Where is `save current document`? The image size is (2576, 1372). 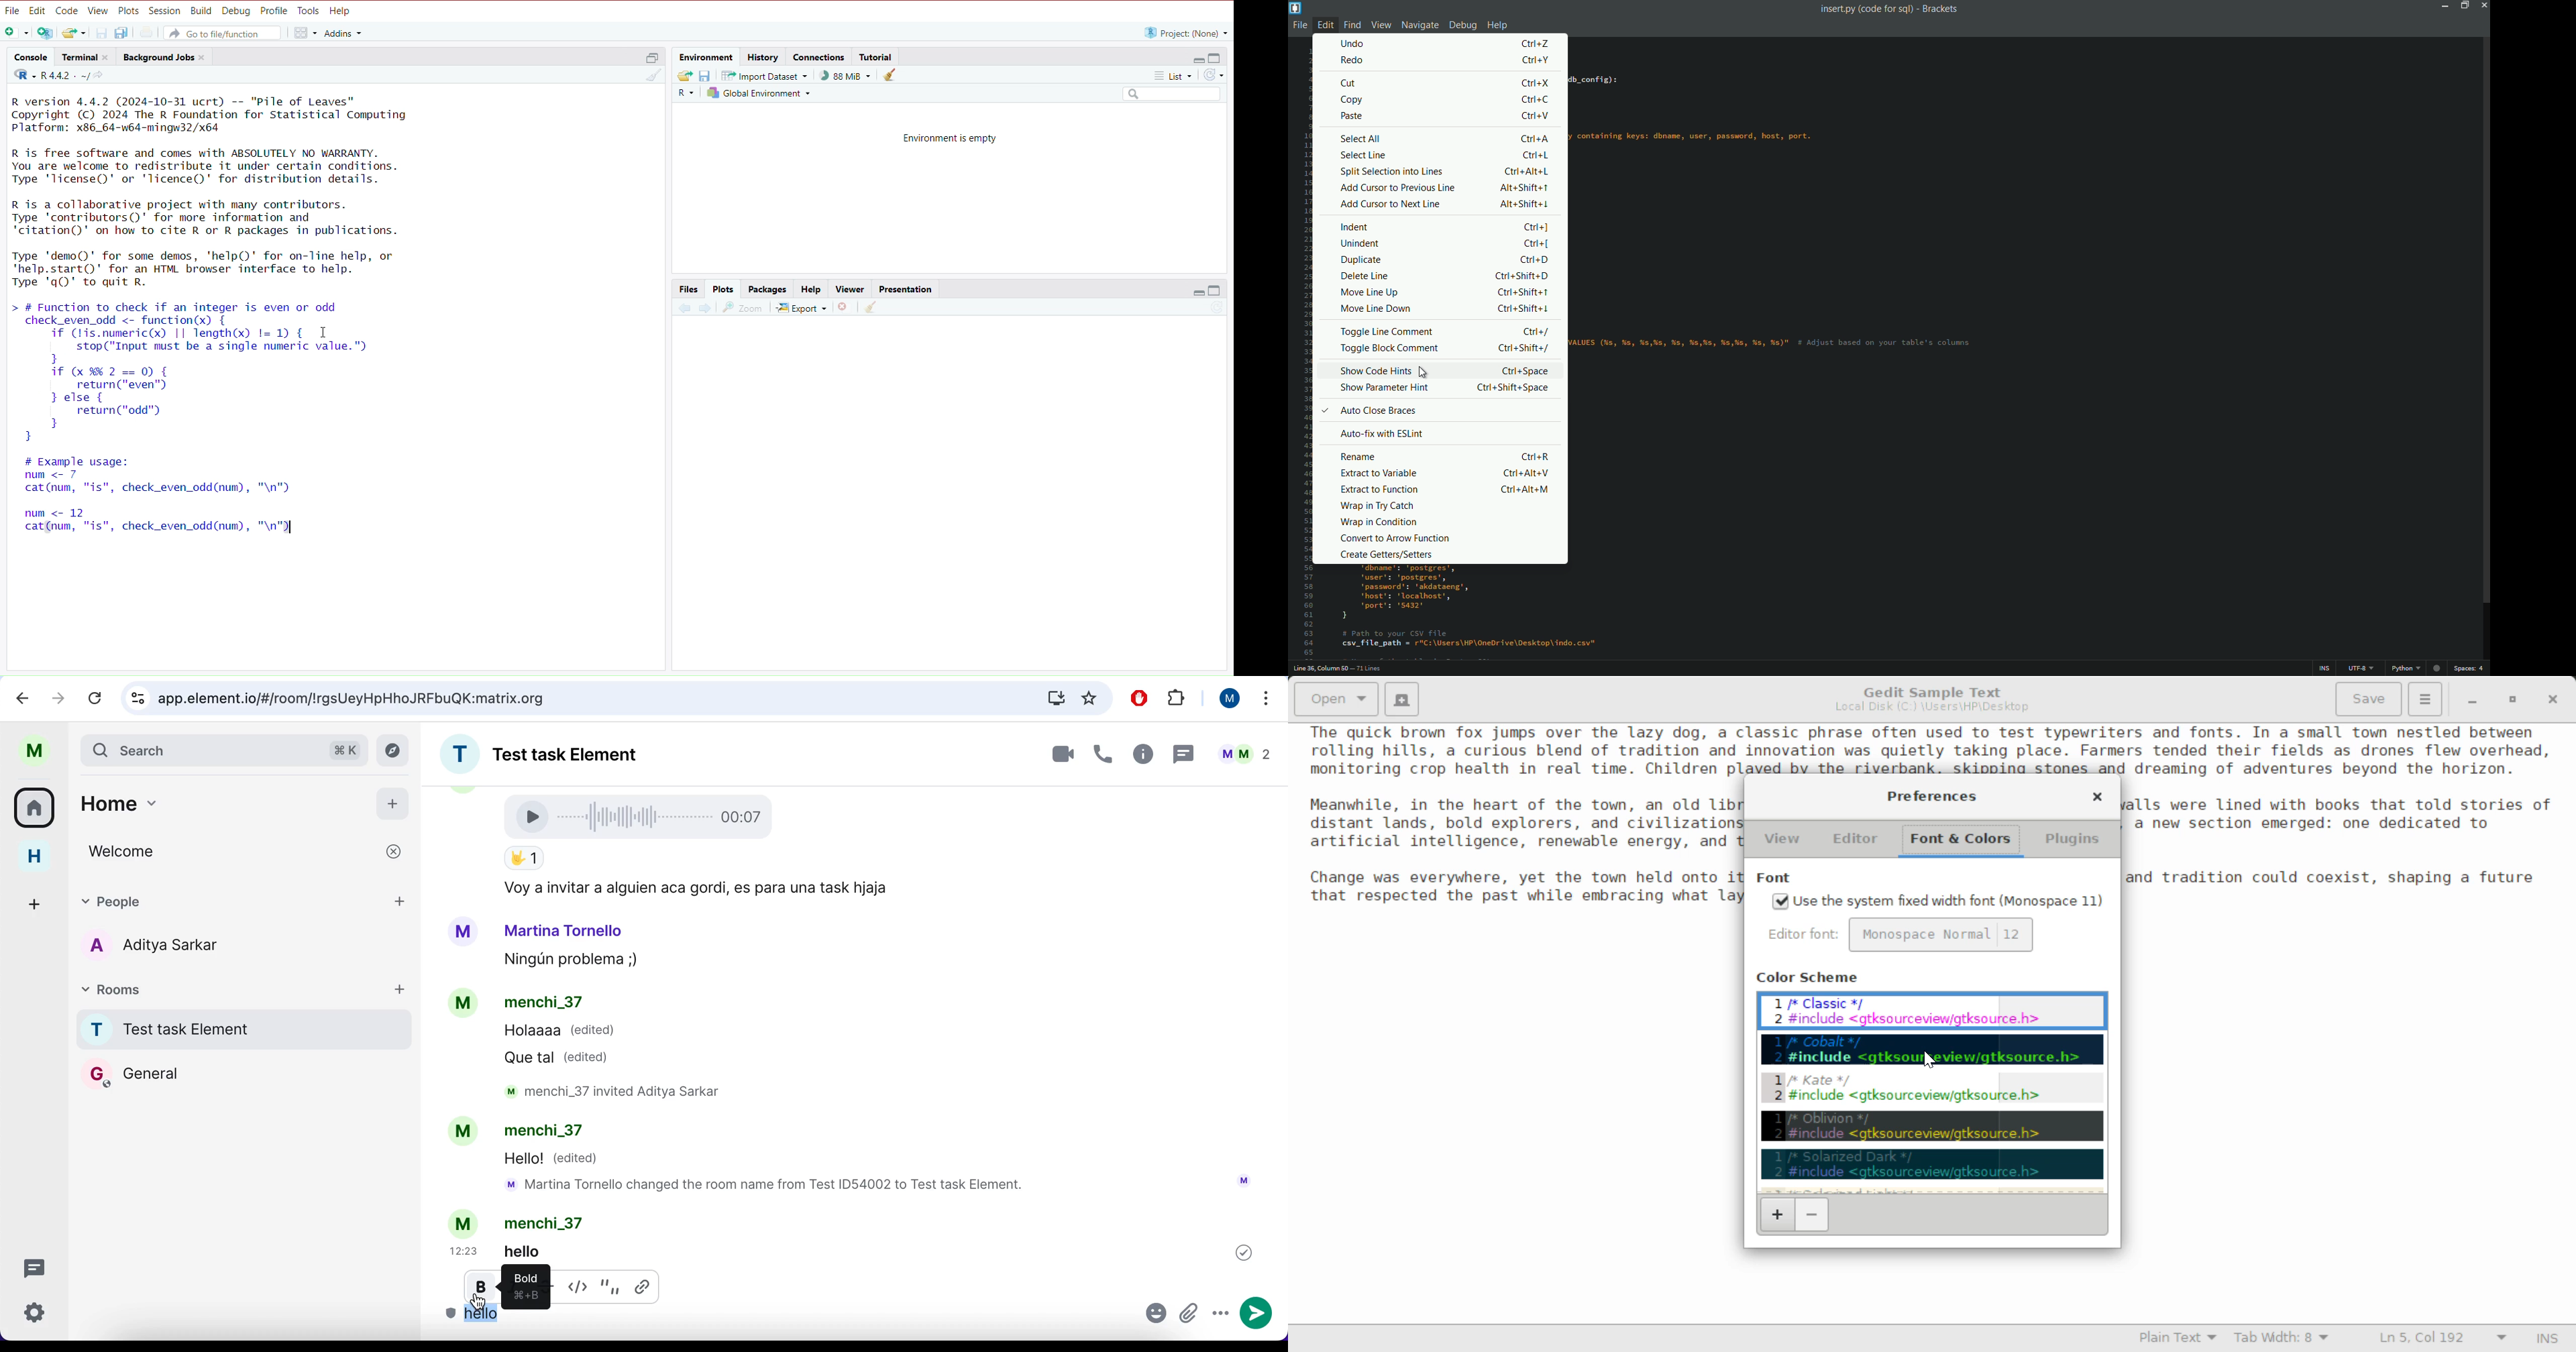
save current document is located at coordinates (102, 32).